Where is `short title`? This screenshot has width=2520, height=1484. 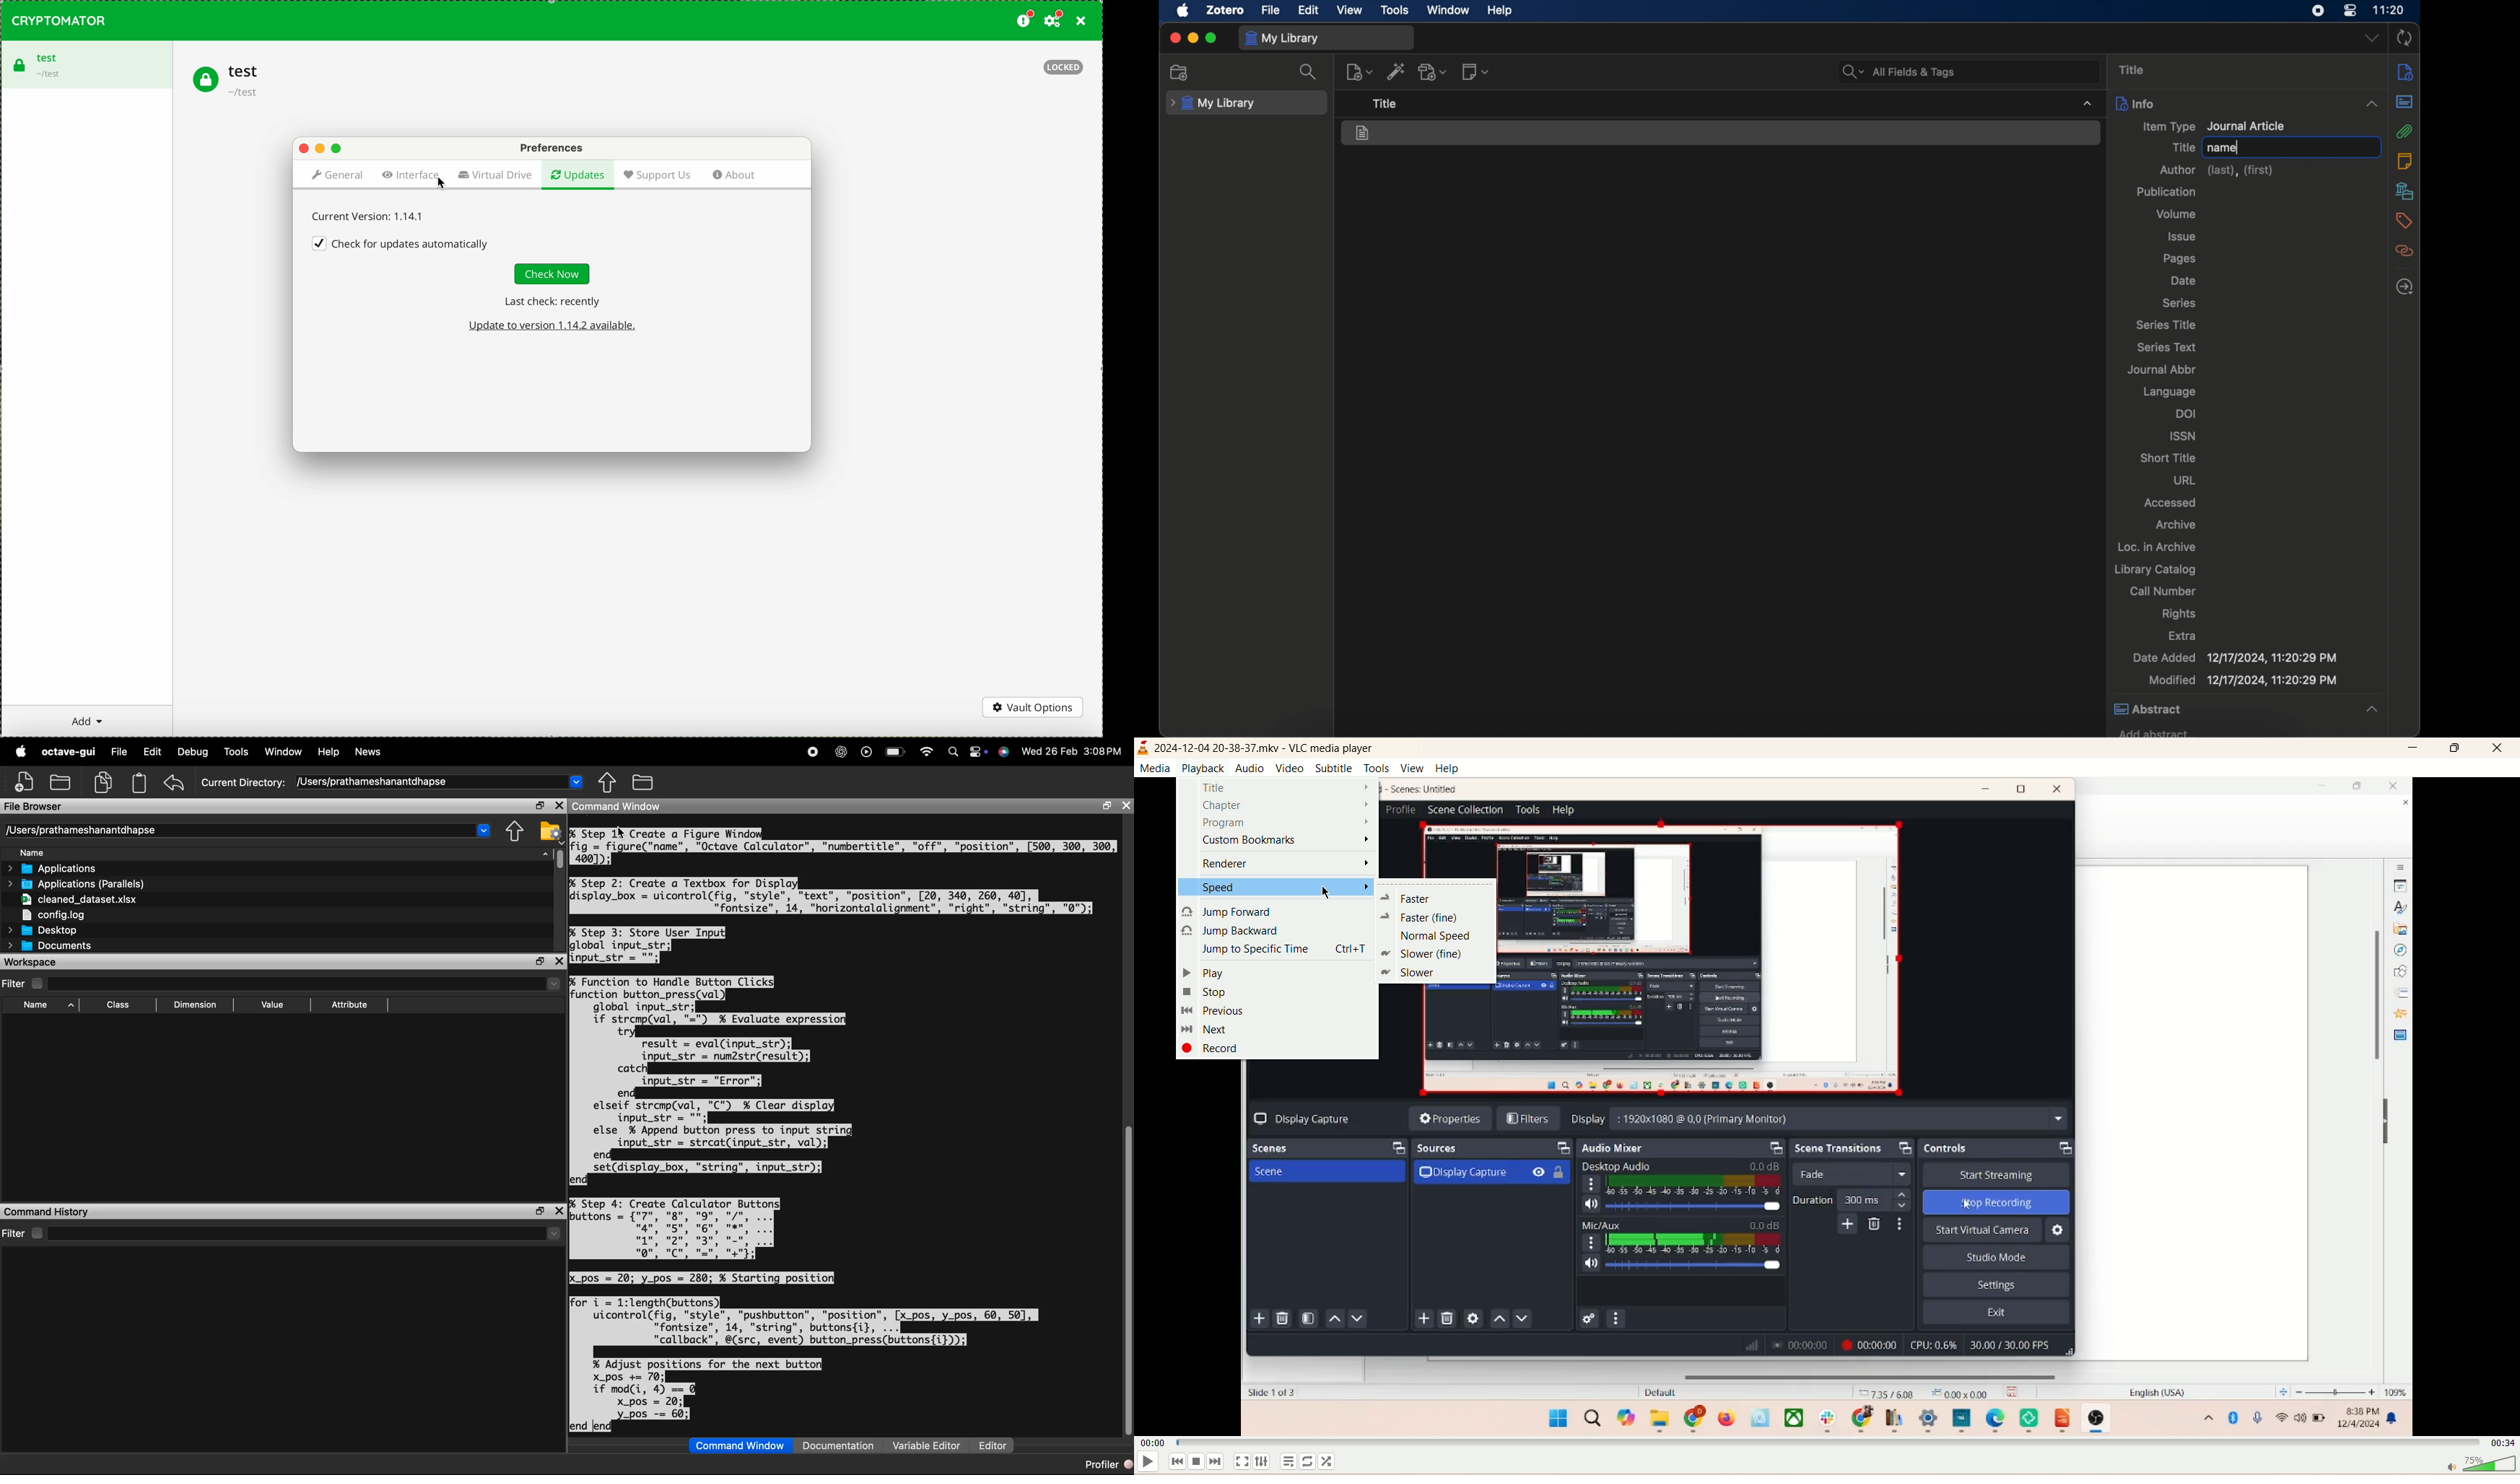 short title is located at coordinates (2168, 458).